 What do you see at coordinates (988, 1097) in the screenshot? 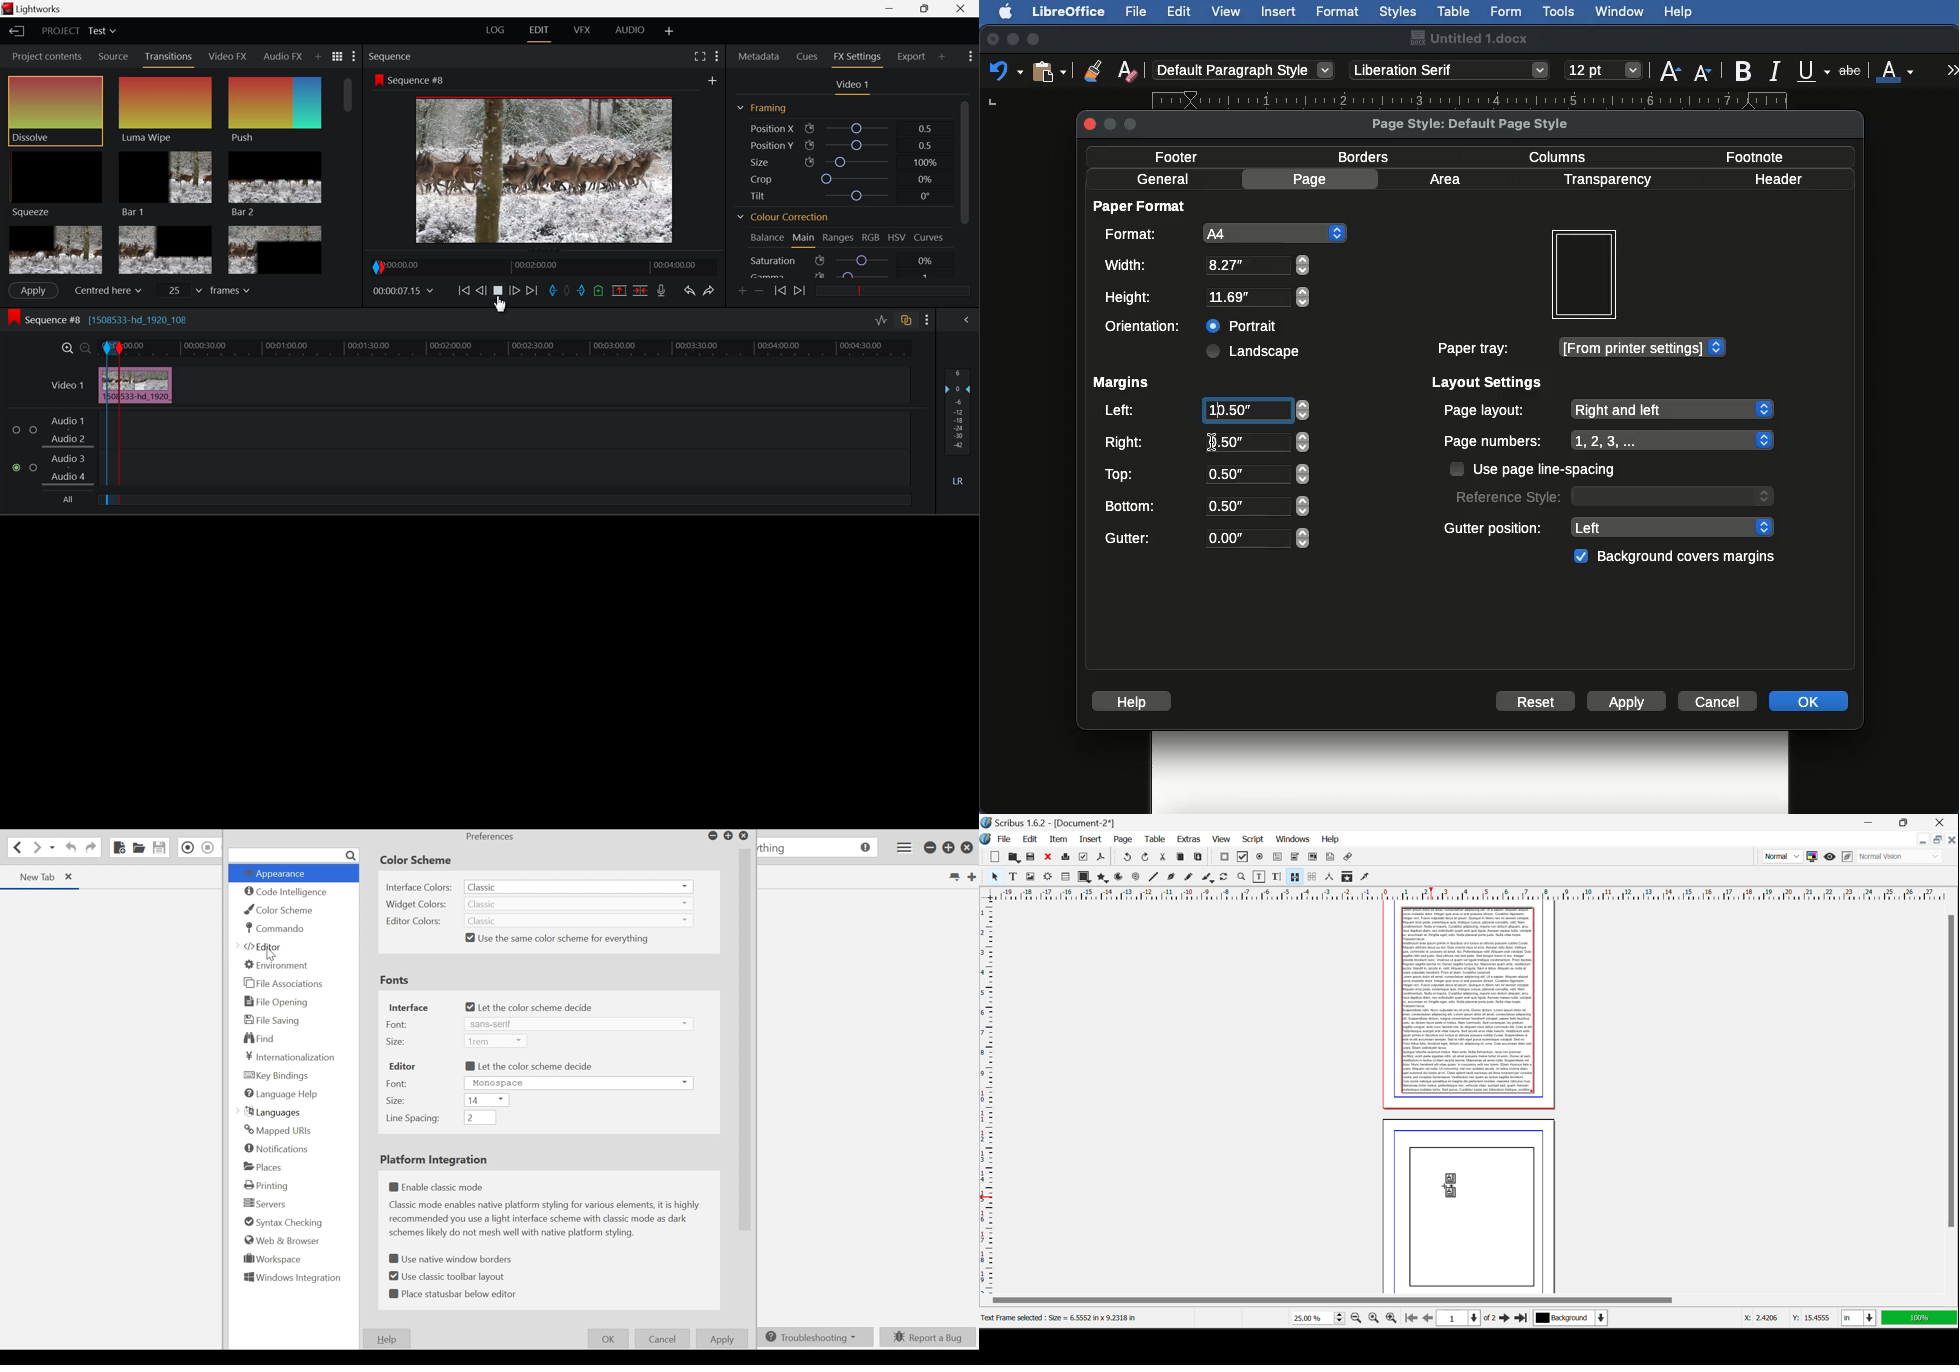
I see `Horizontal Page Margins` at bounding box center [988, 1097].